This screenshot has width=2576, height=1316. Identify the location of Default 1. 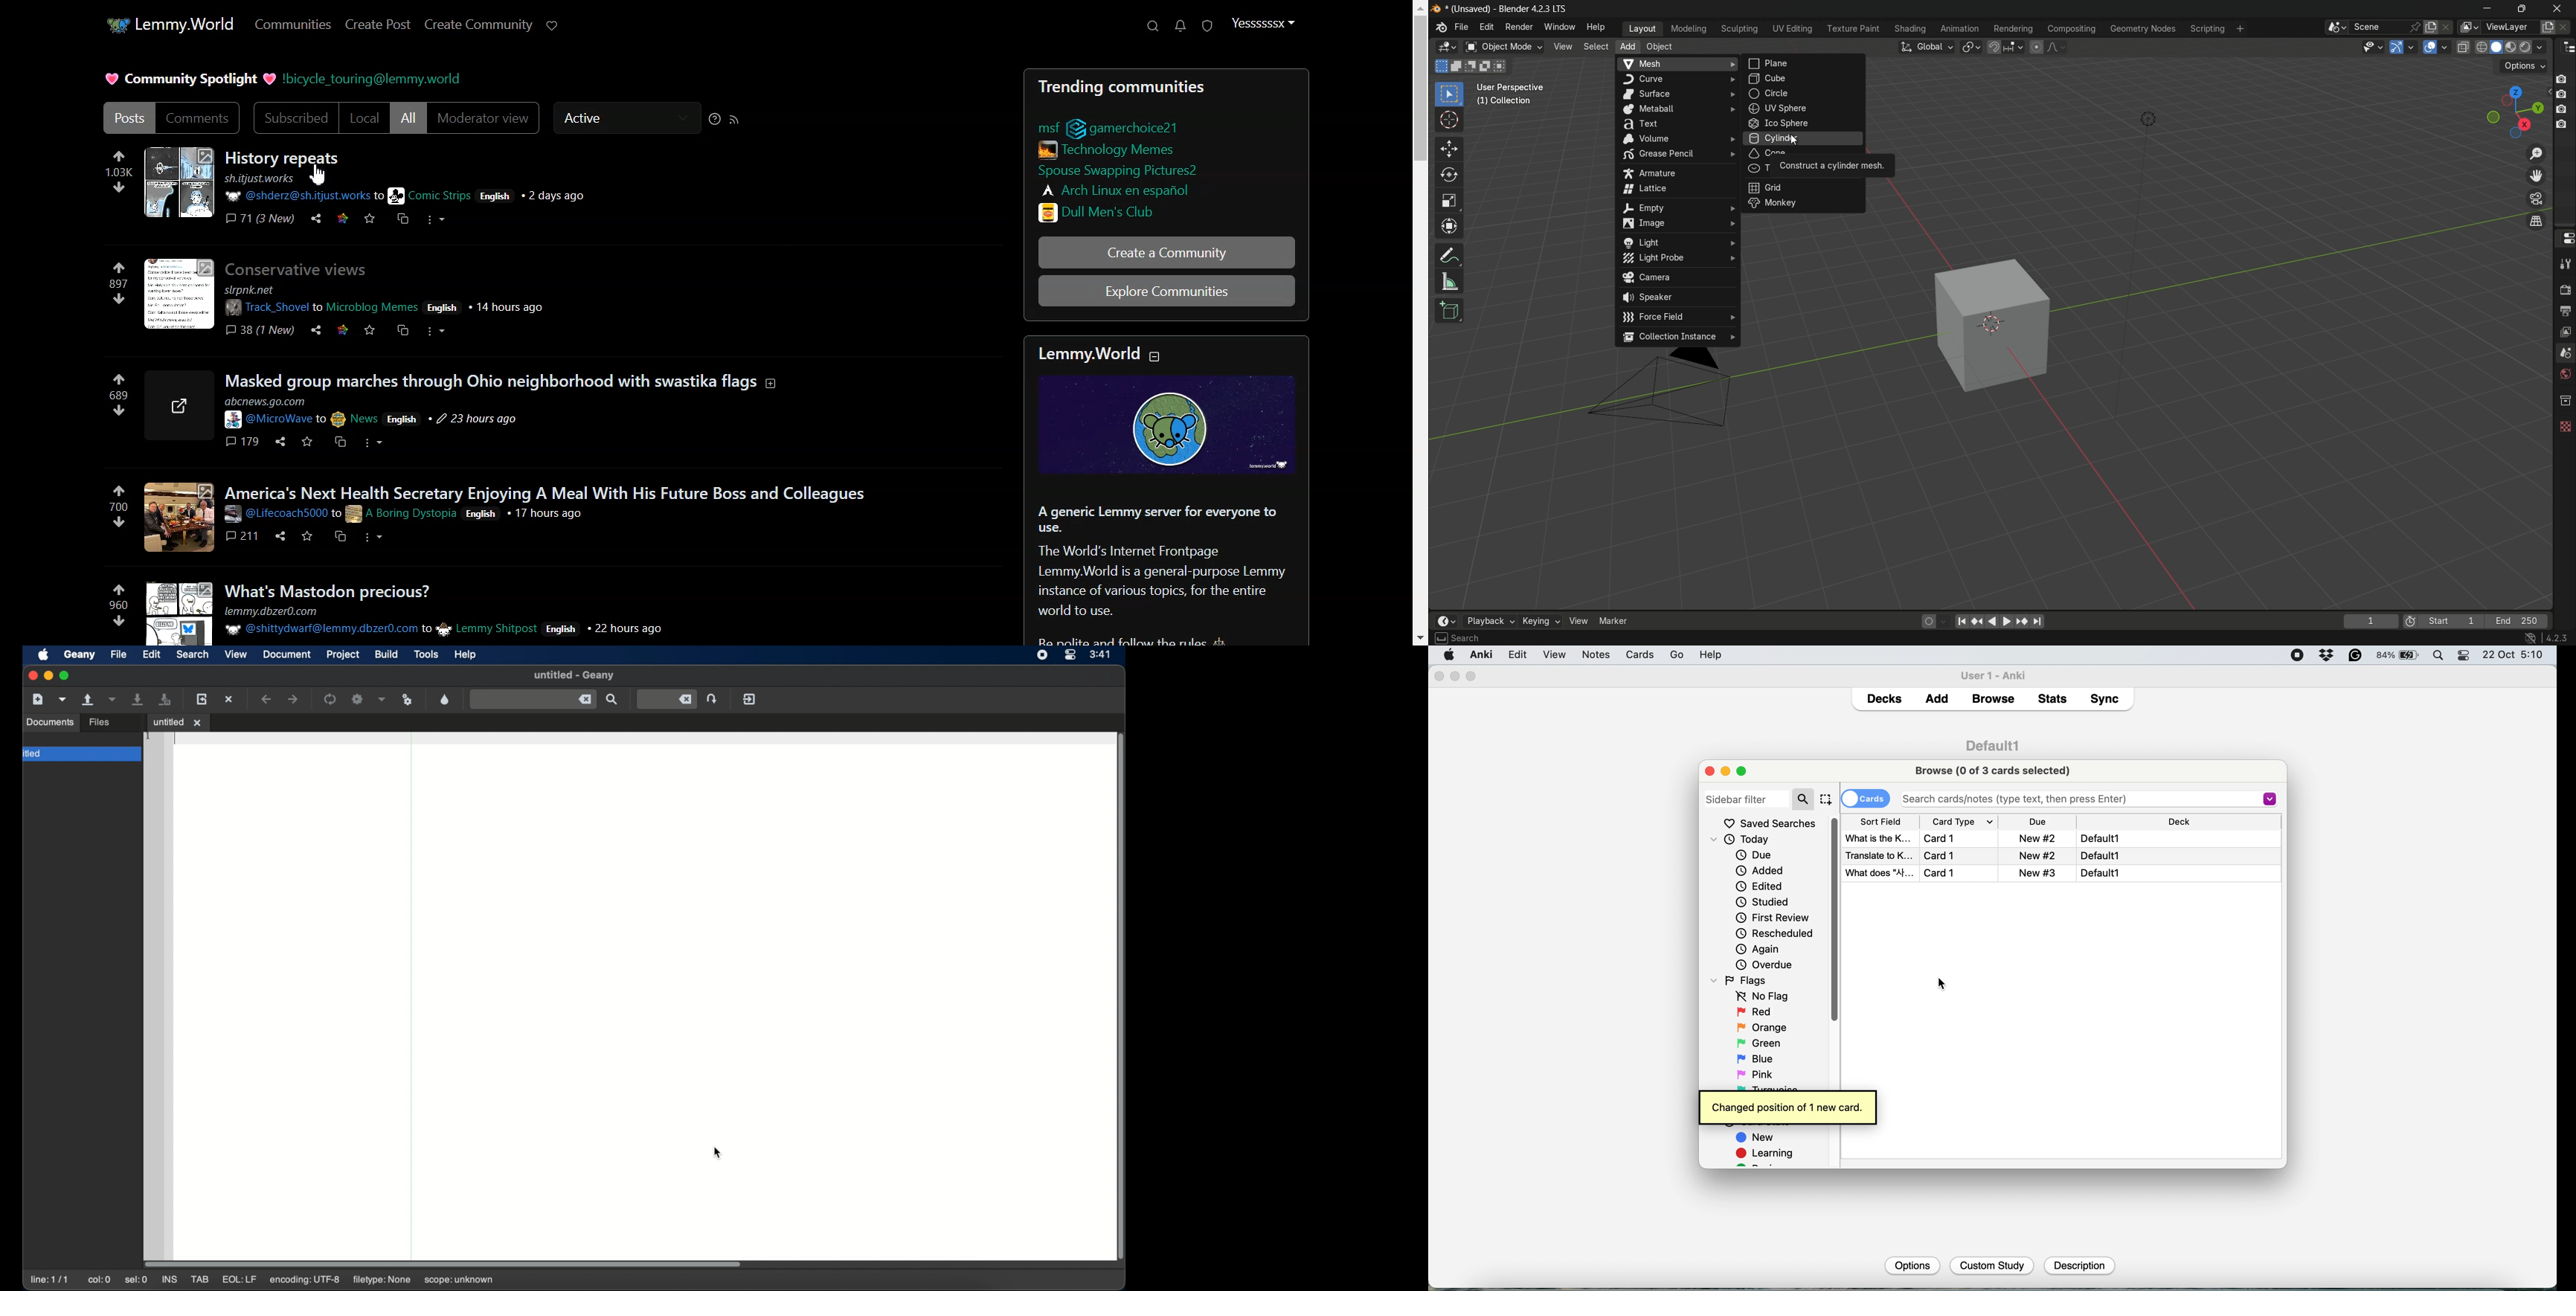
(1993, 744).